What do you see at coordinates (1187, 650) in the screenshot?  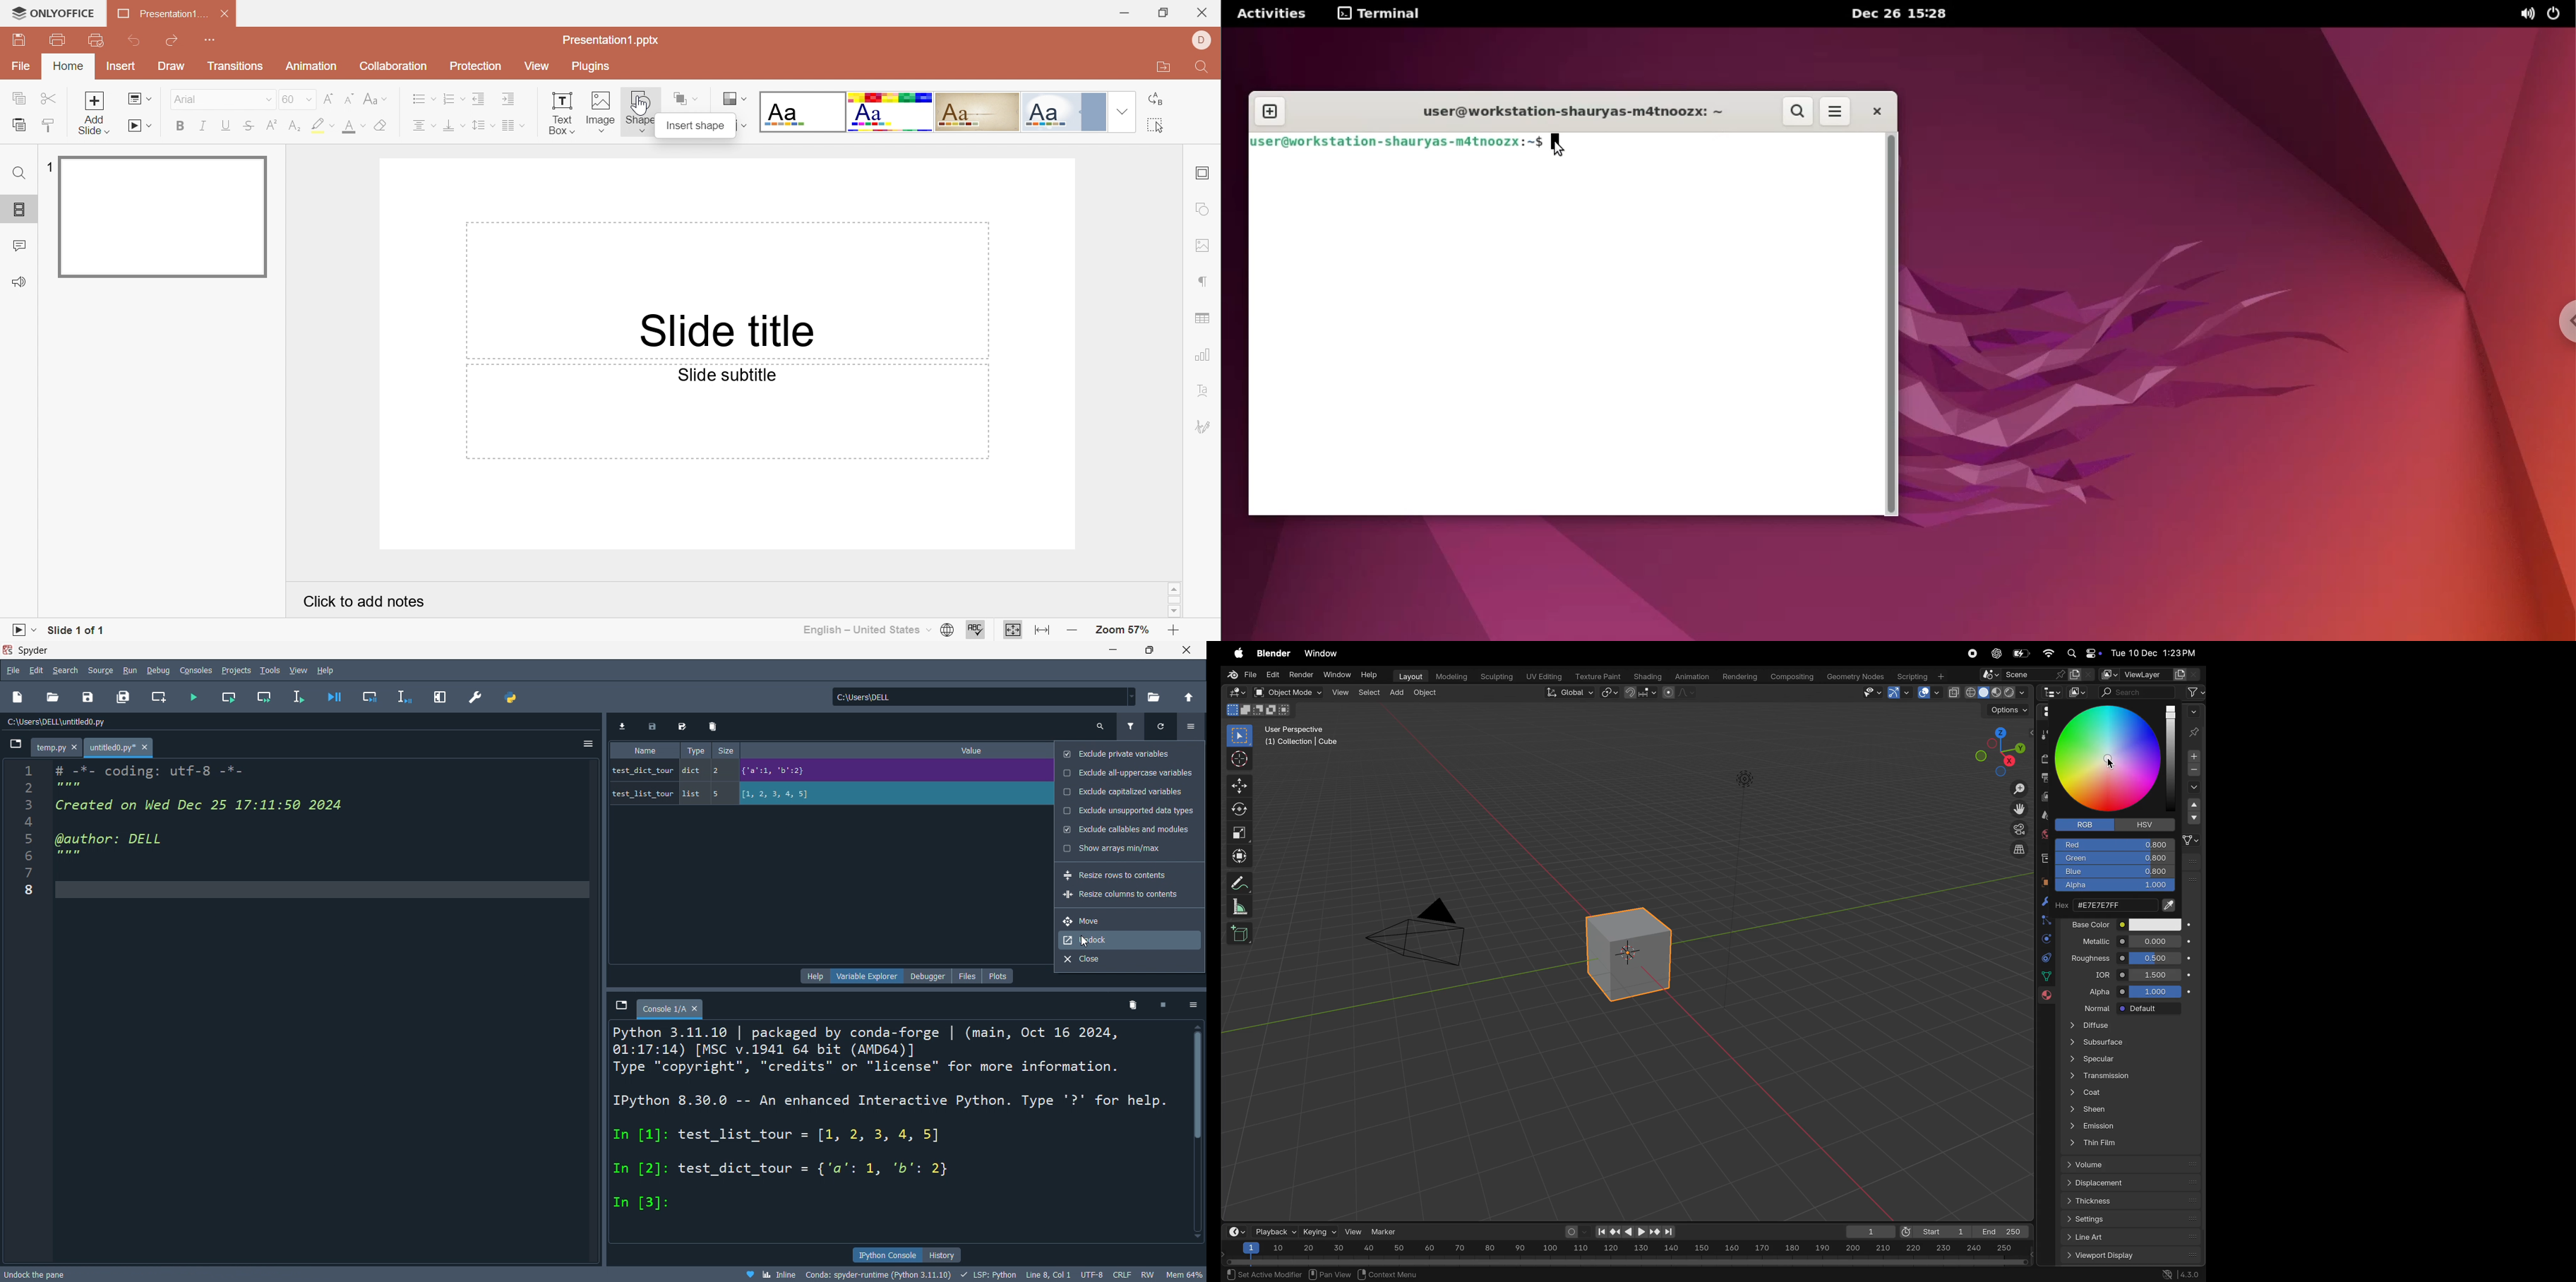 I see `close` at bounding box center [1187, 650].